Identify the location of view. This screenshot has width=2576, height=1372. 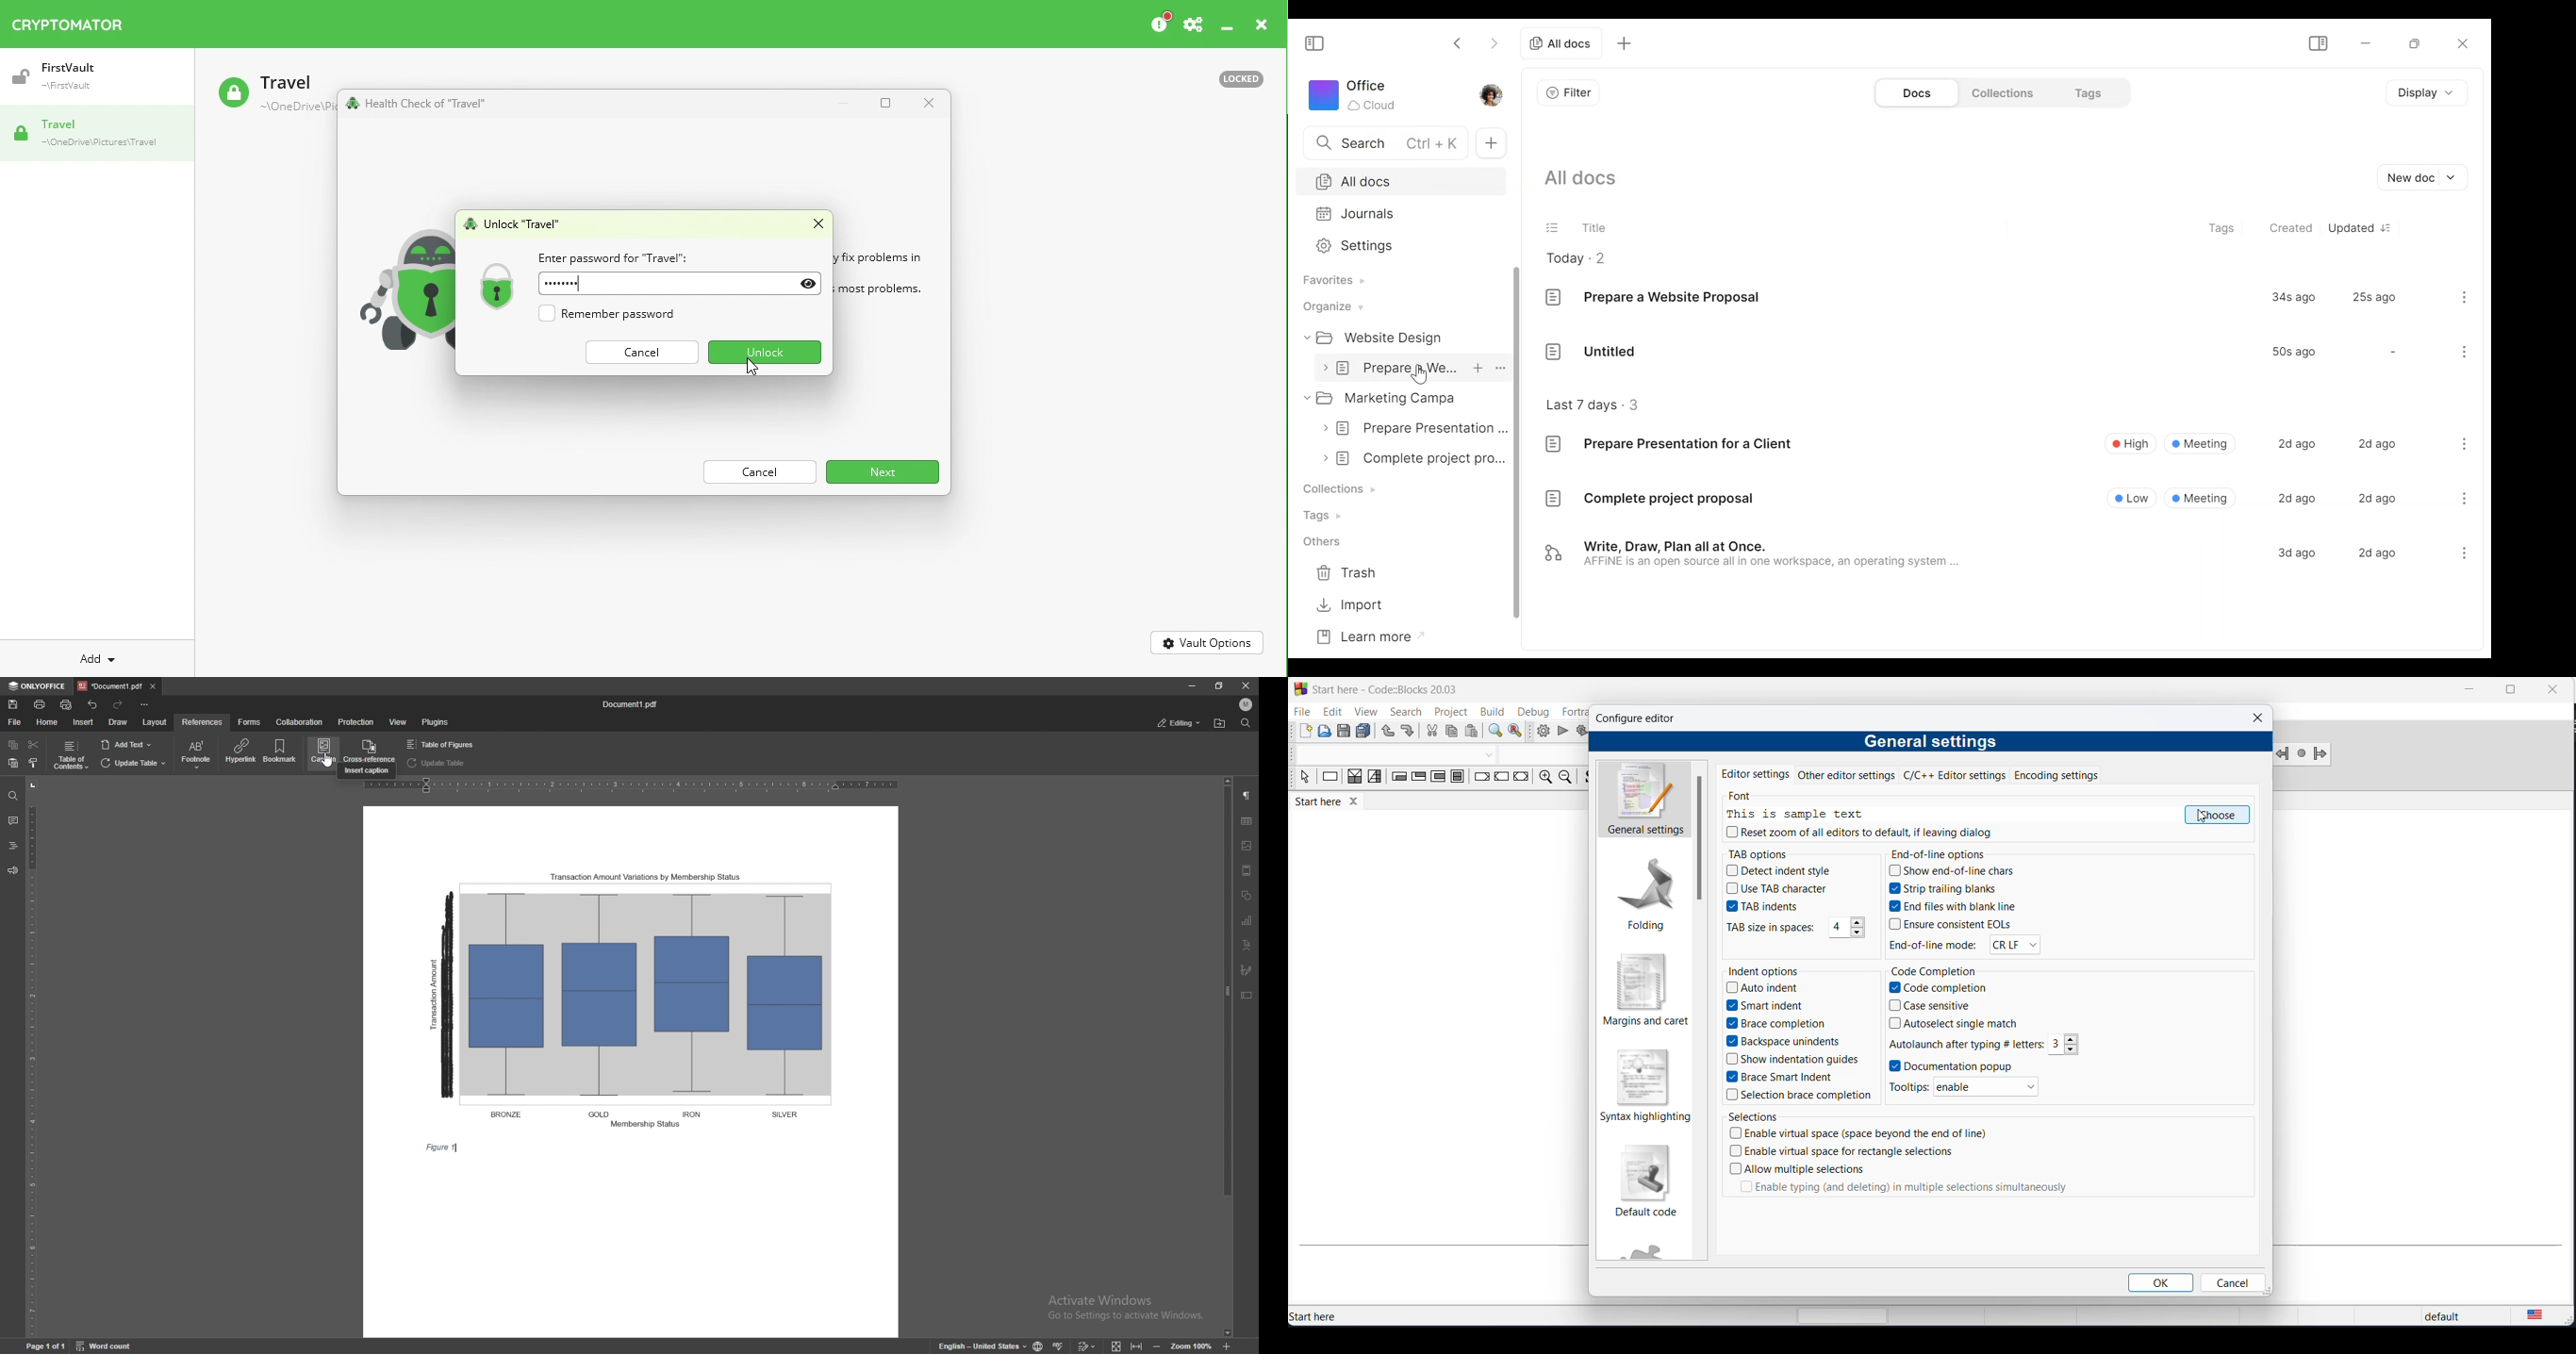
(399, 722).